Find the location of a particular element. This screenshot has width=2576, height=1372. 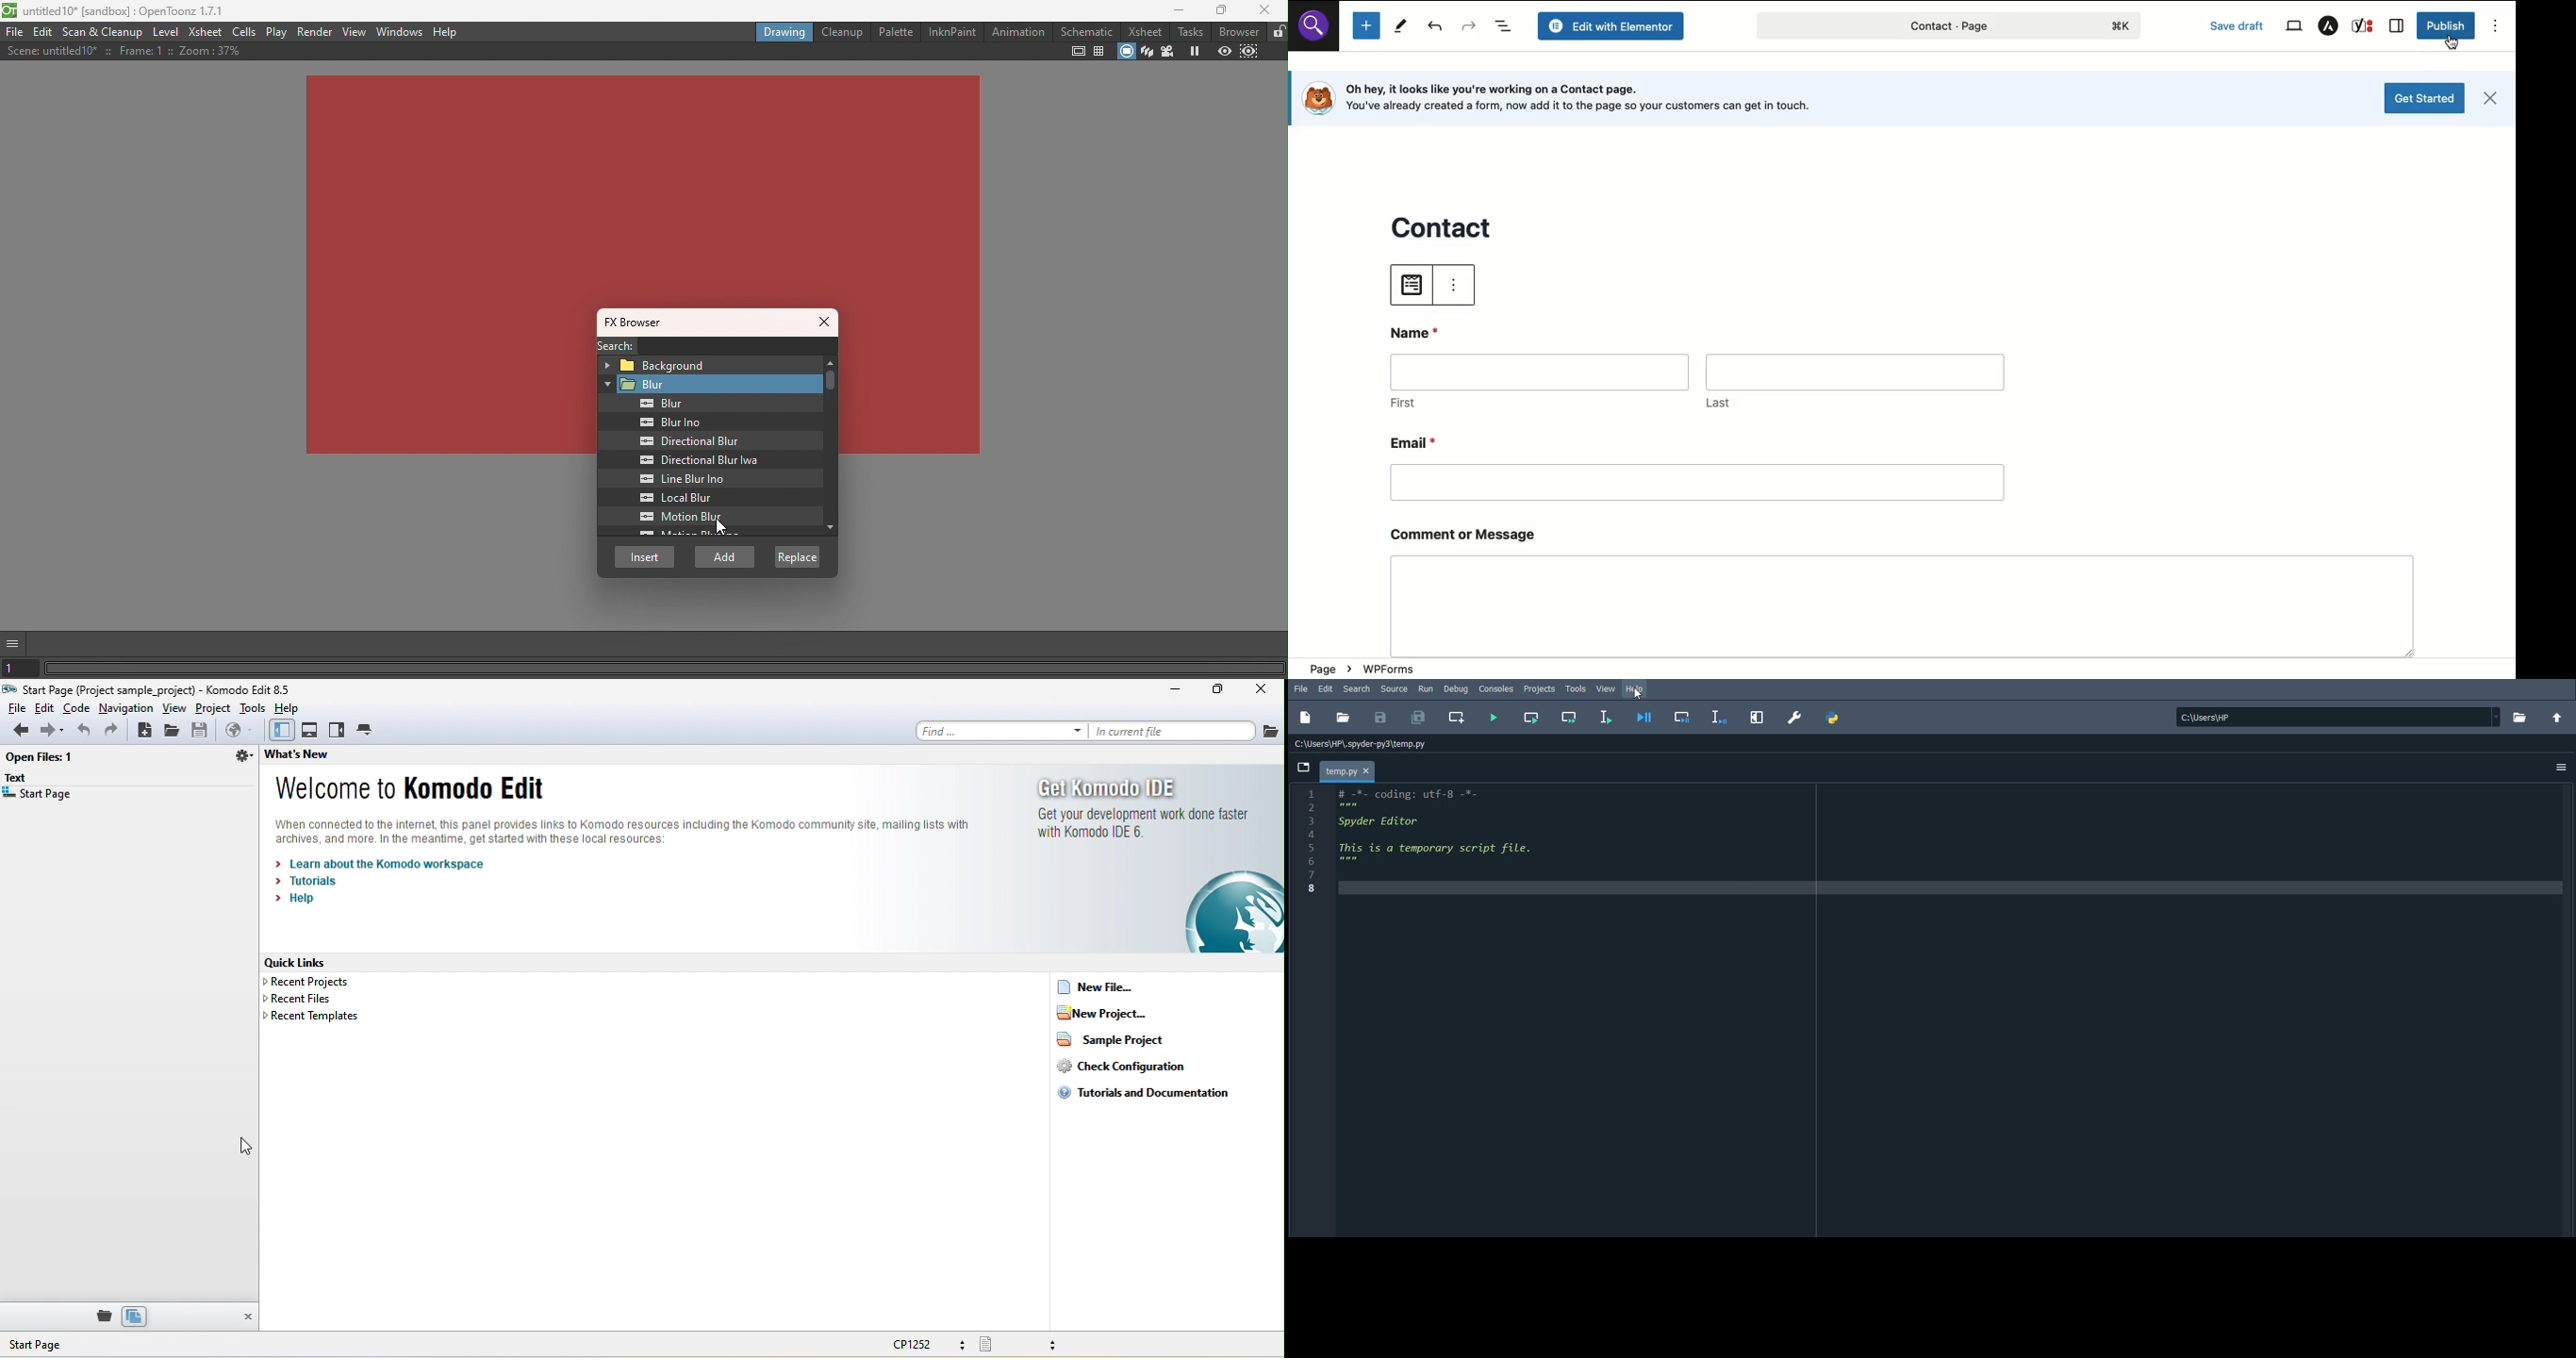

Email* is located at coordinates (1697, 466).